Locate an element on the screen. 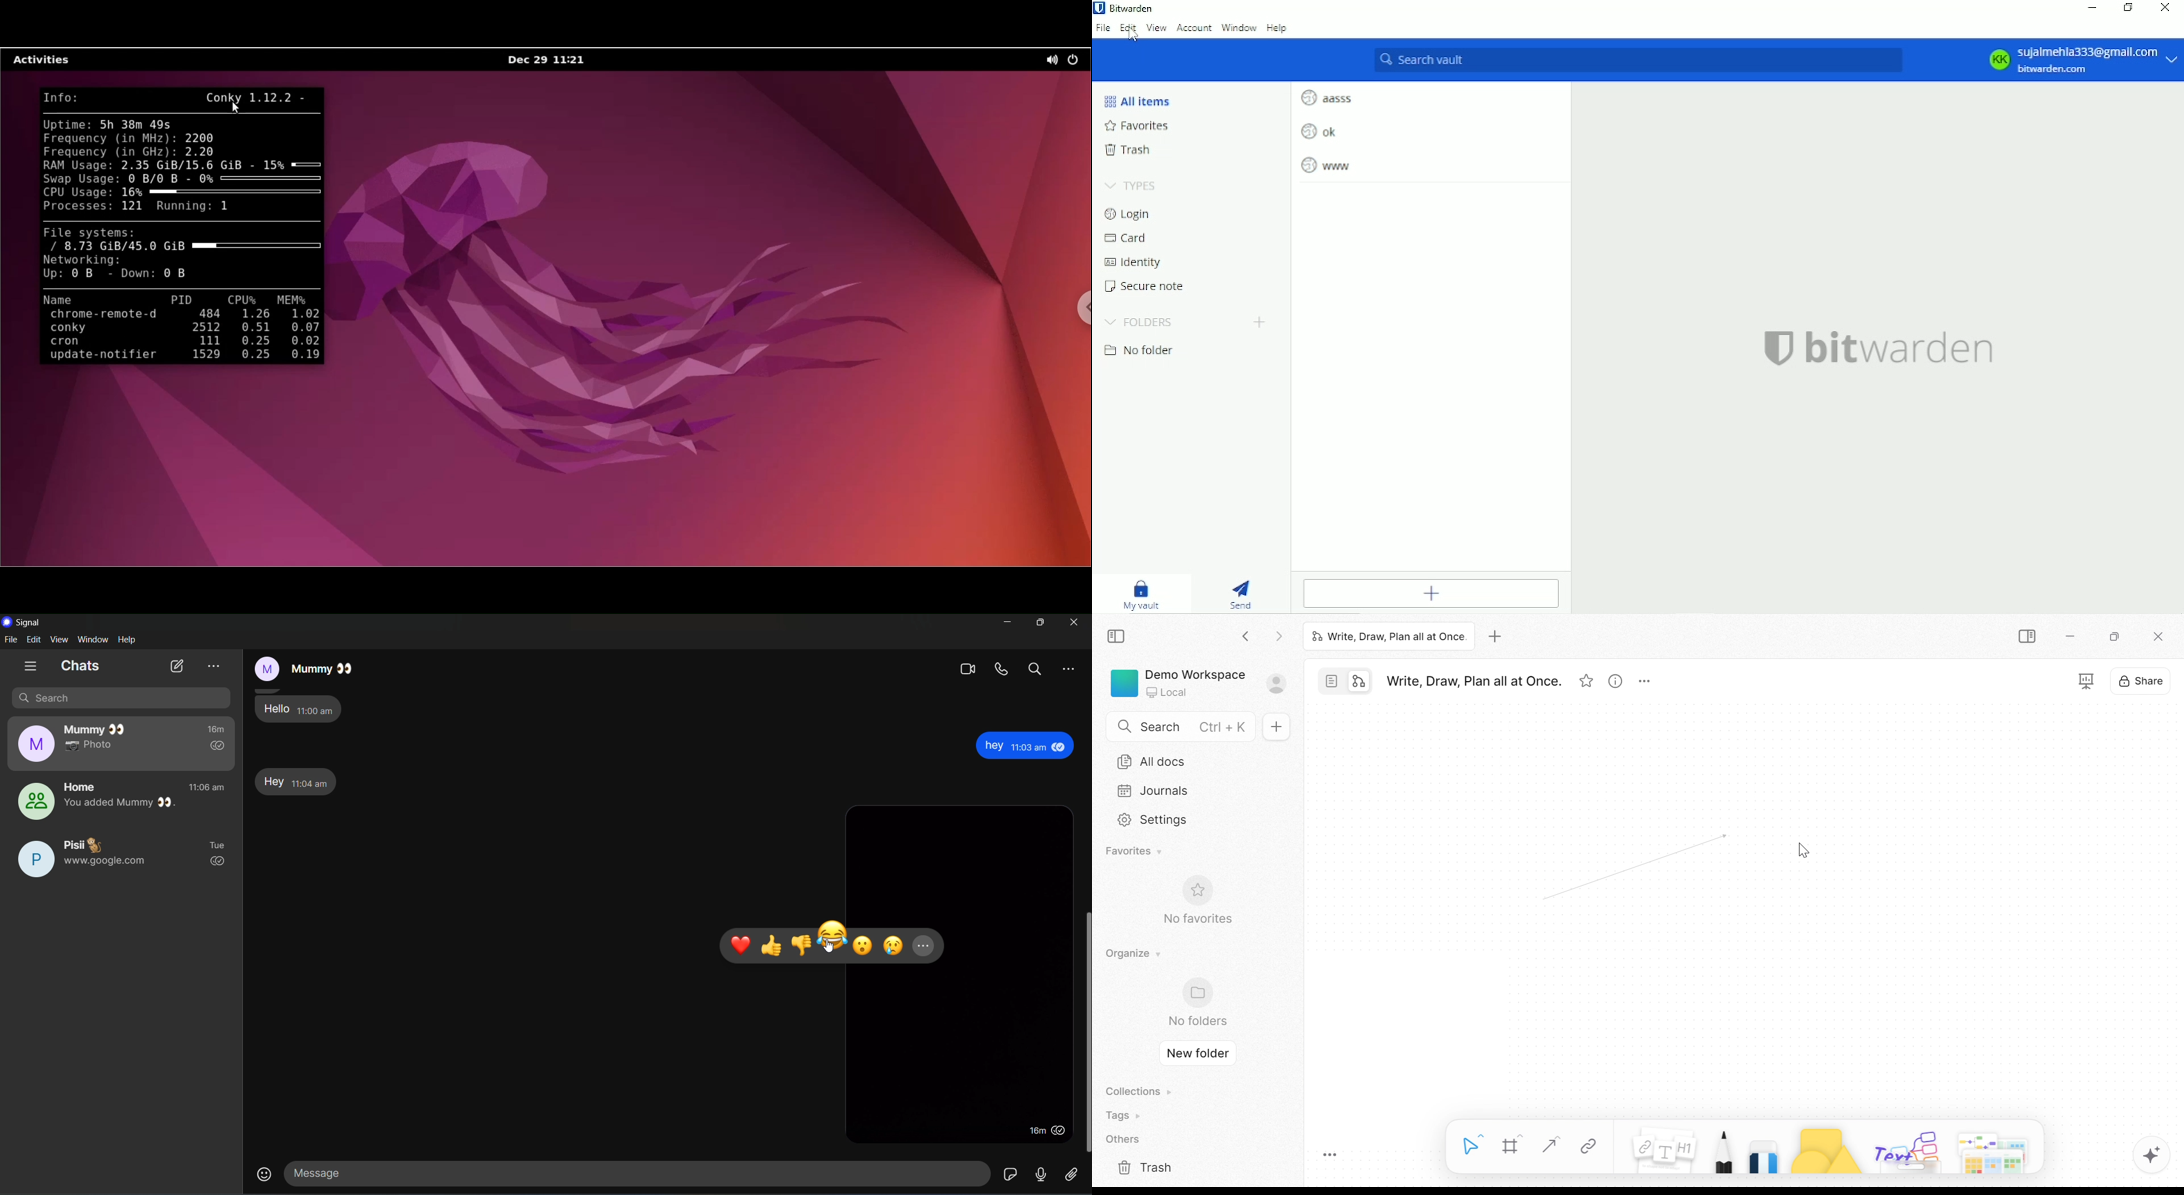 The width and height of the screenshot is (2184, 1204). mummy chat is located at coordinates (121, 744).